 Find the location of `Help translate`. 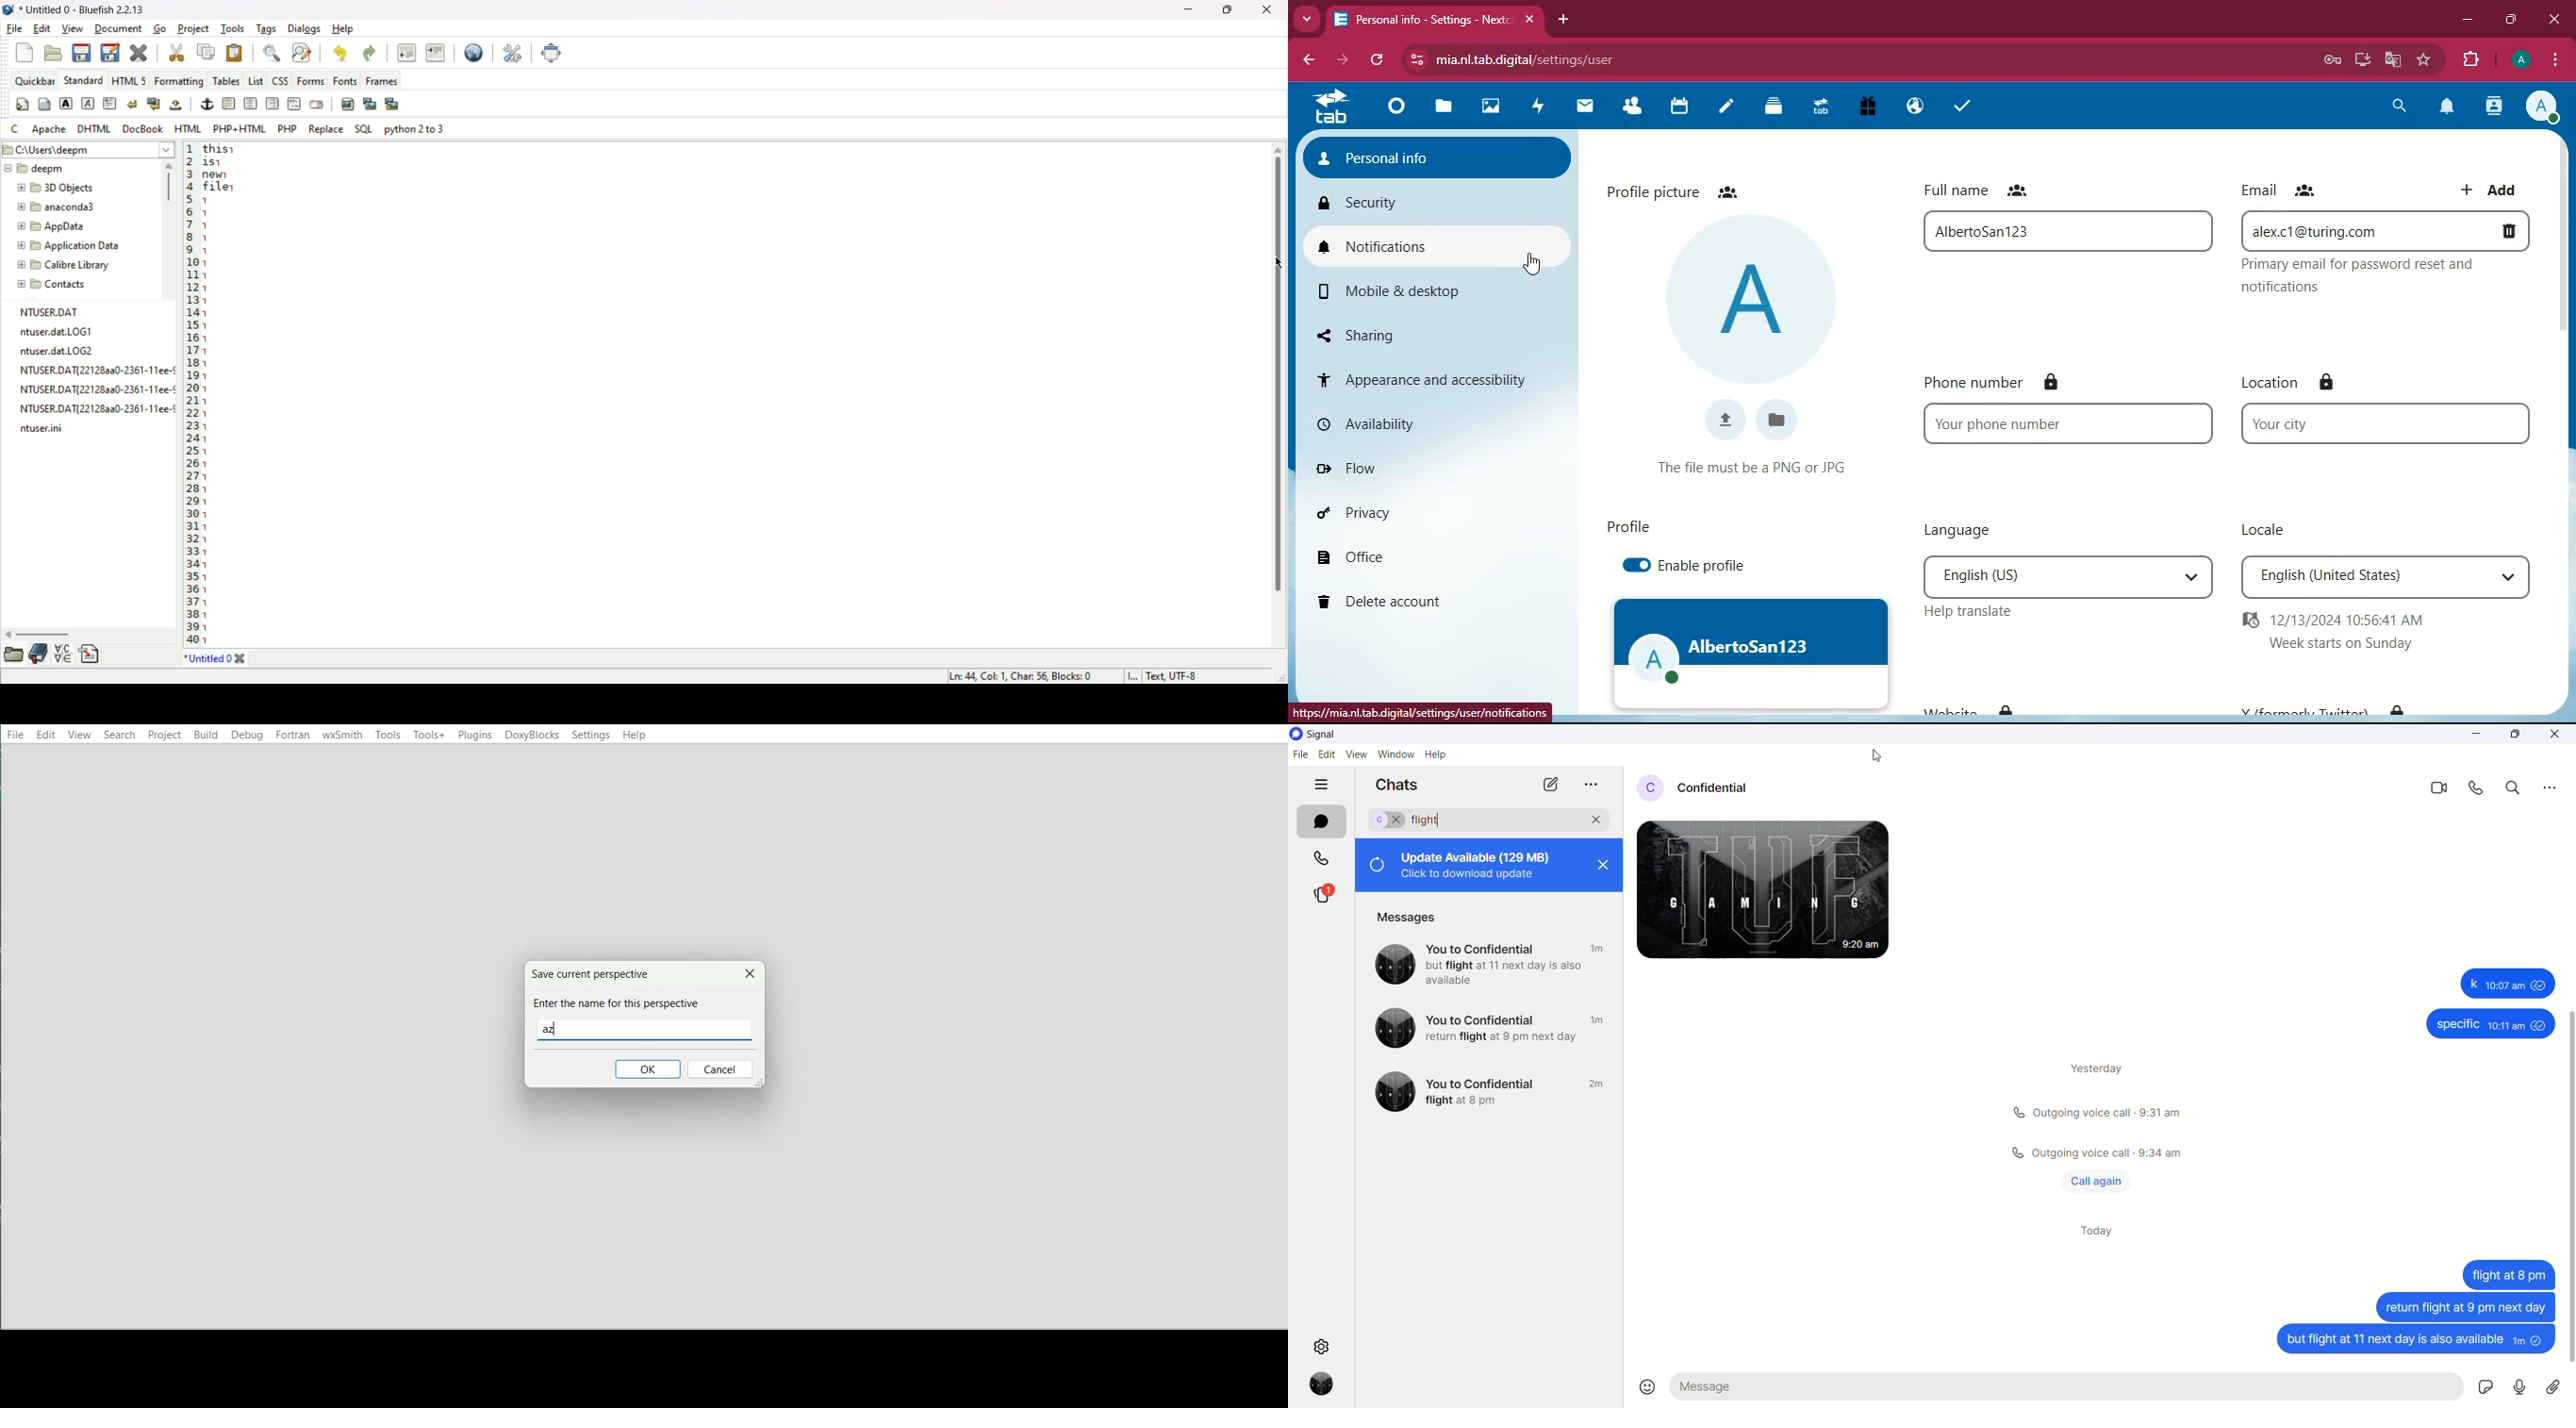

Help translate is located at coordinates (1978, 614).